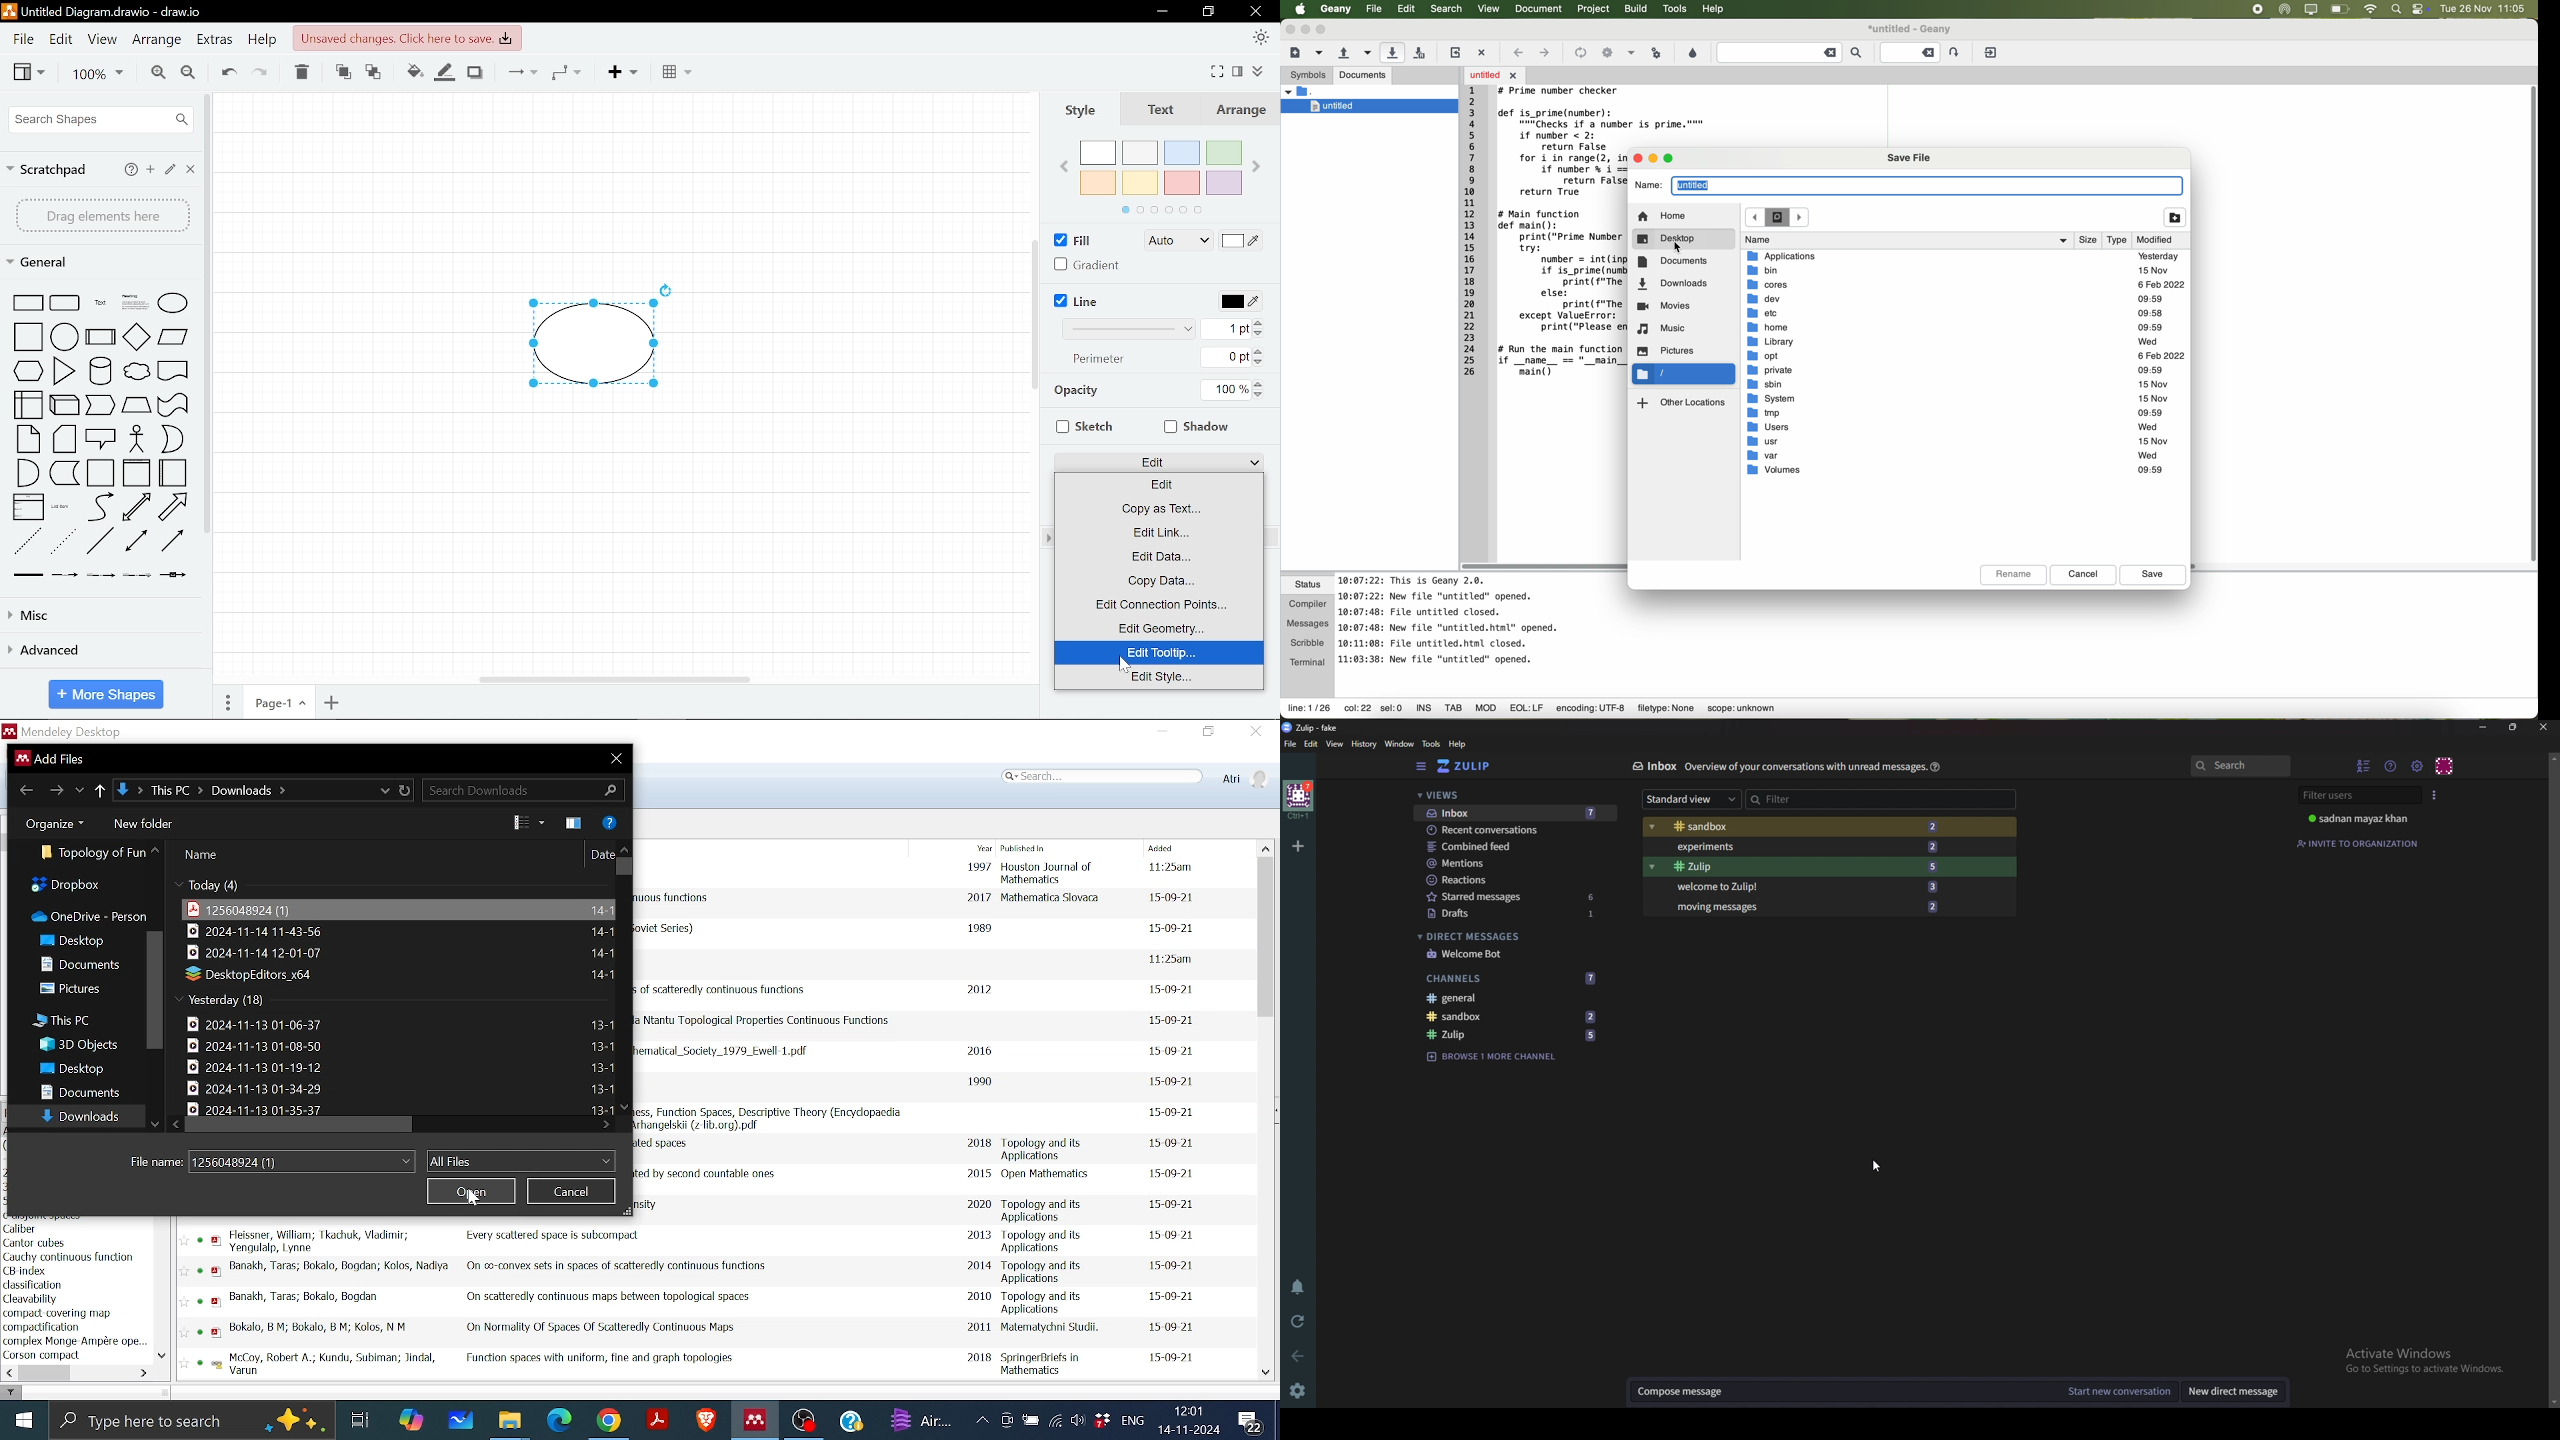 This screenshot has width=2576, height=1456. I want to click on File, so click(601, 1024).